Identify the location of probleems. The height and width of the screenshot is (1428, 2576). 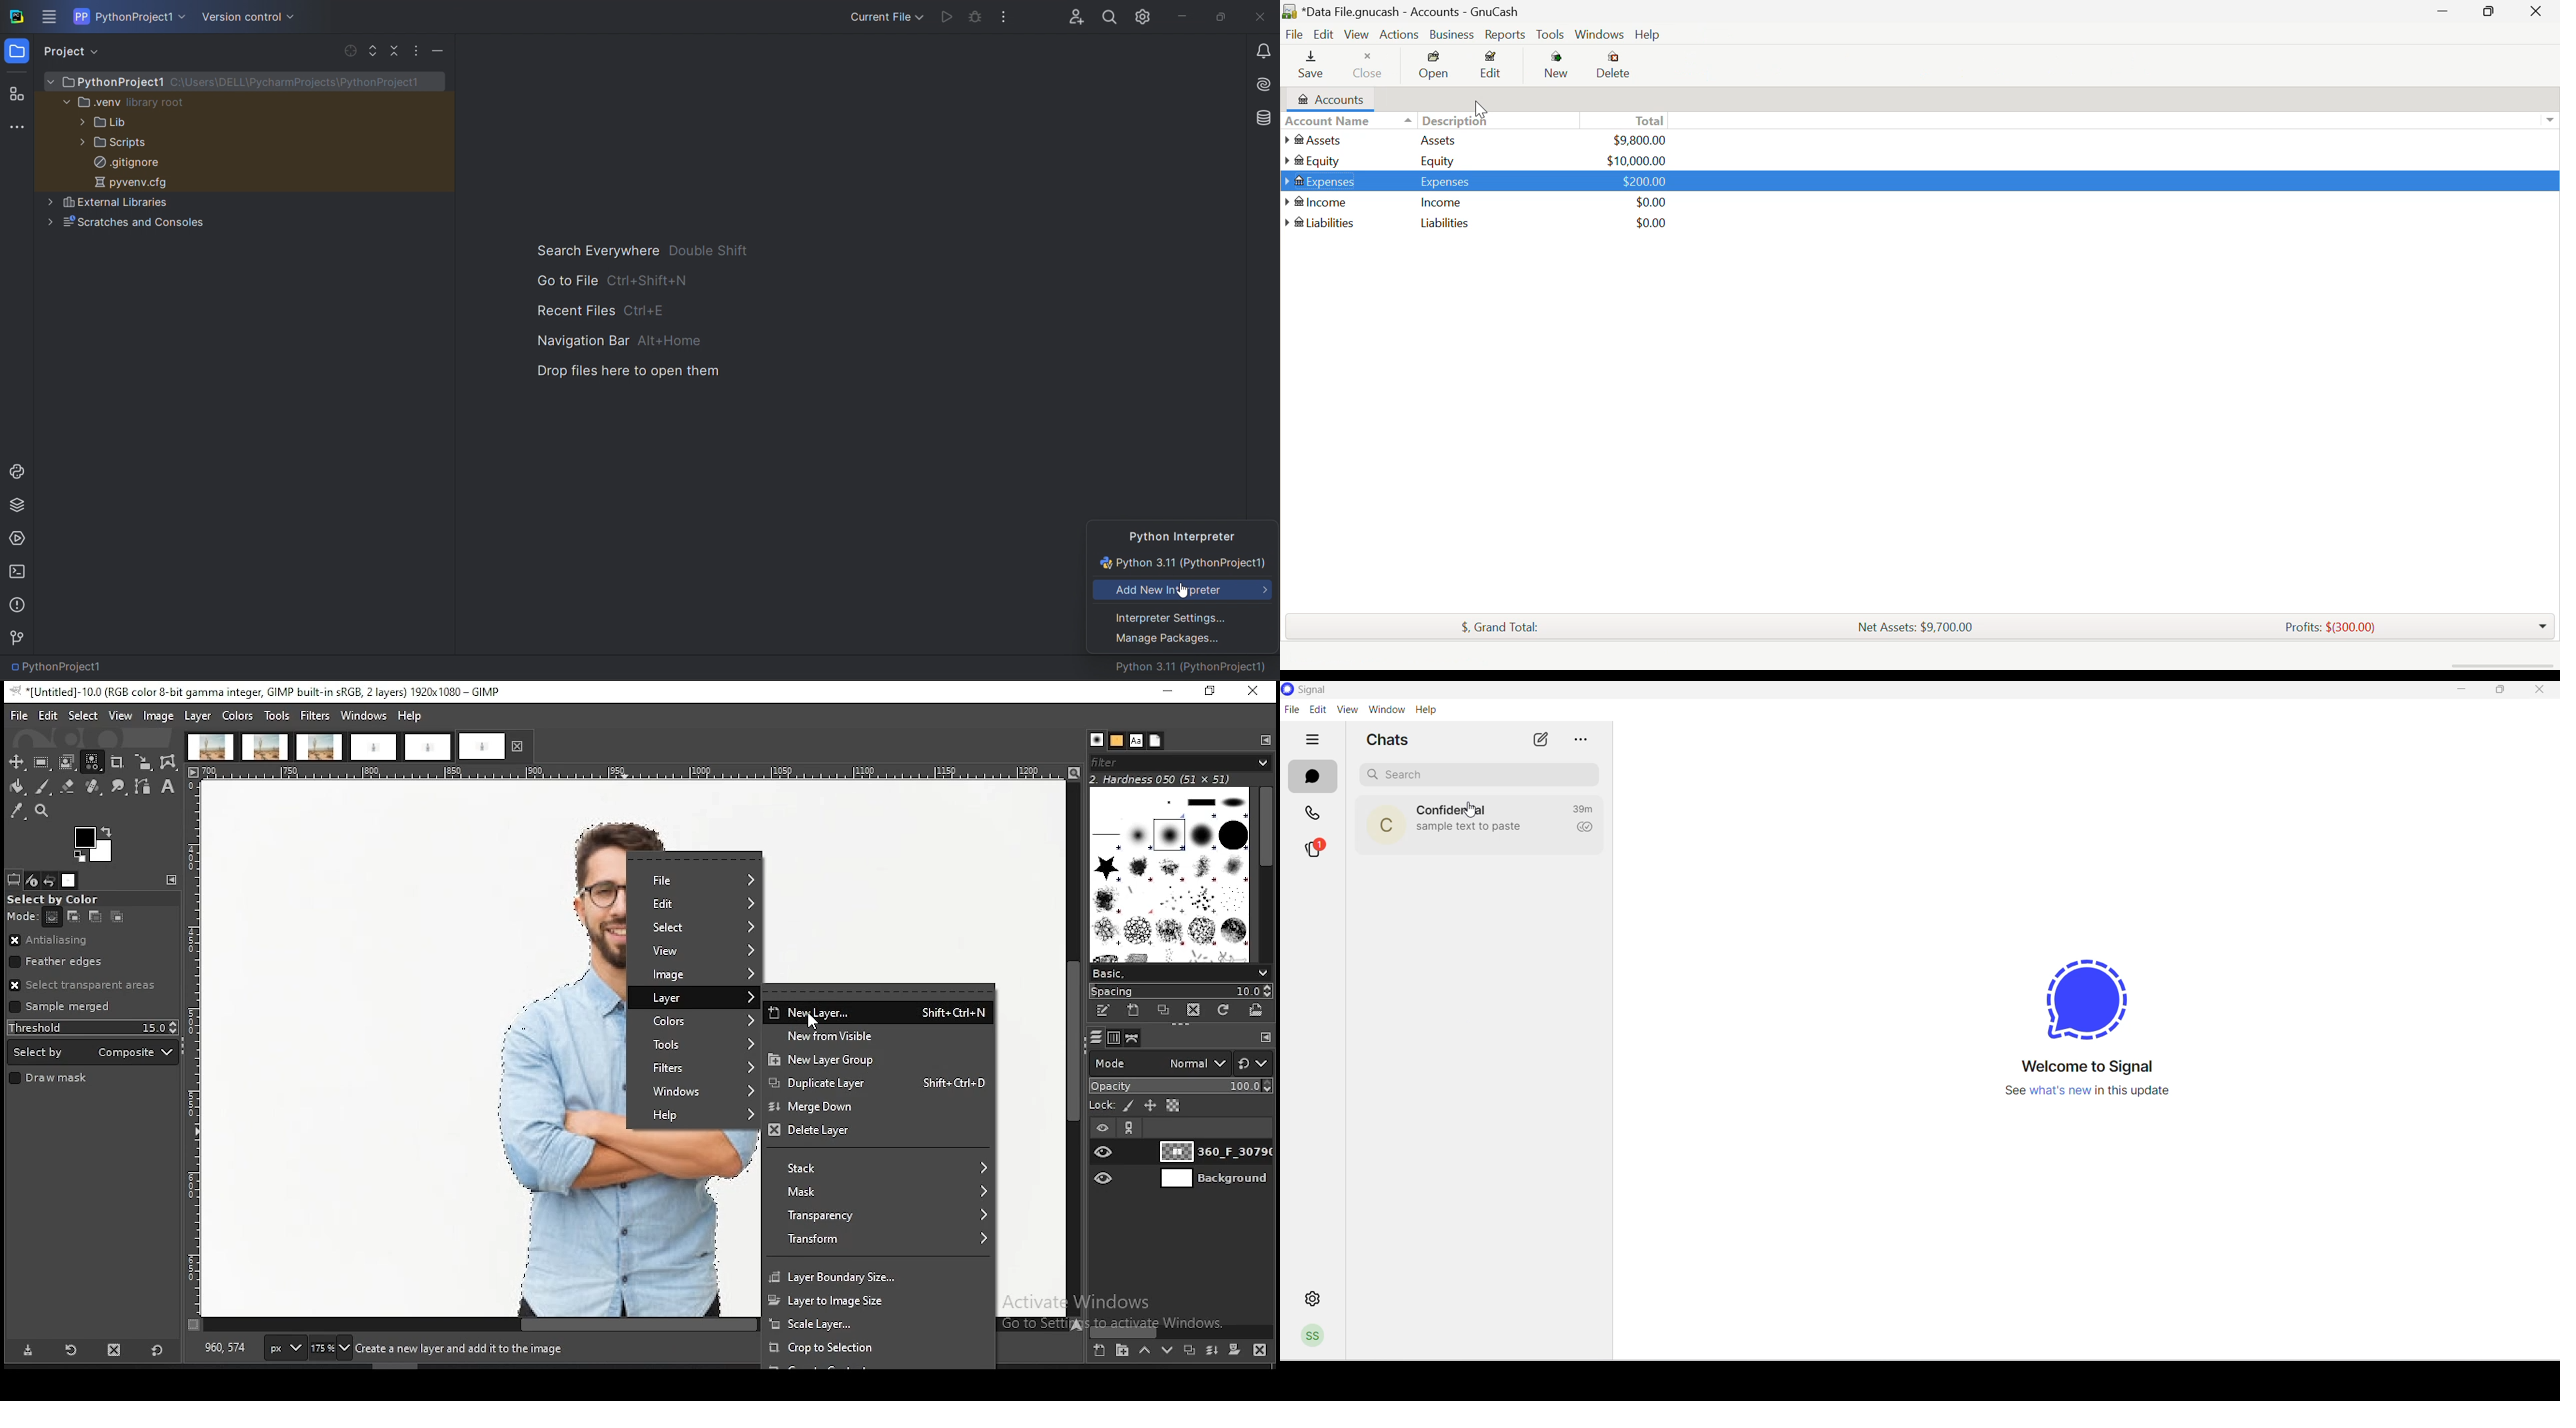
(19, 605).